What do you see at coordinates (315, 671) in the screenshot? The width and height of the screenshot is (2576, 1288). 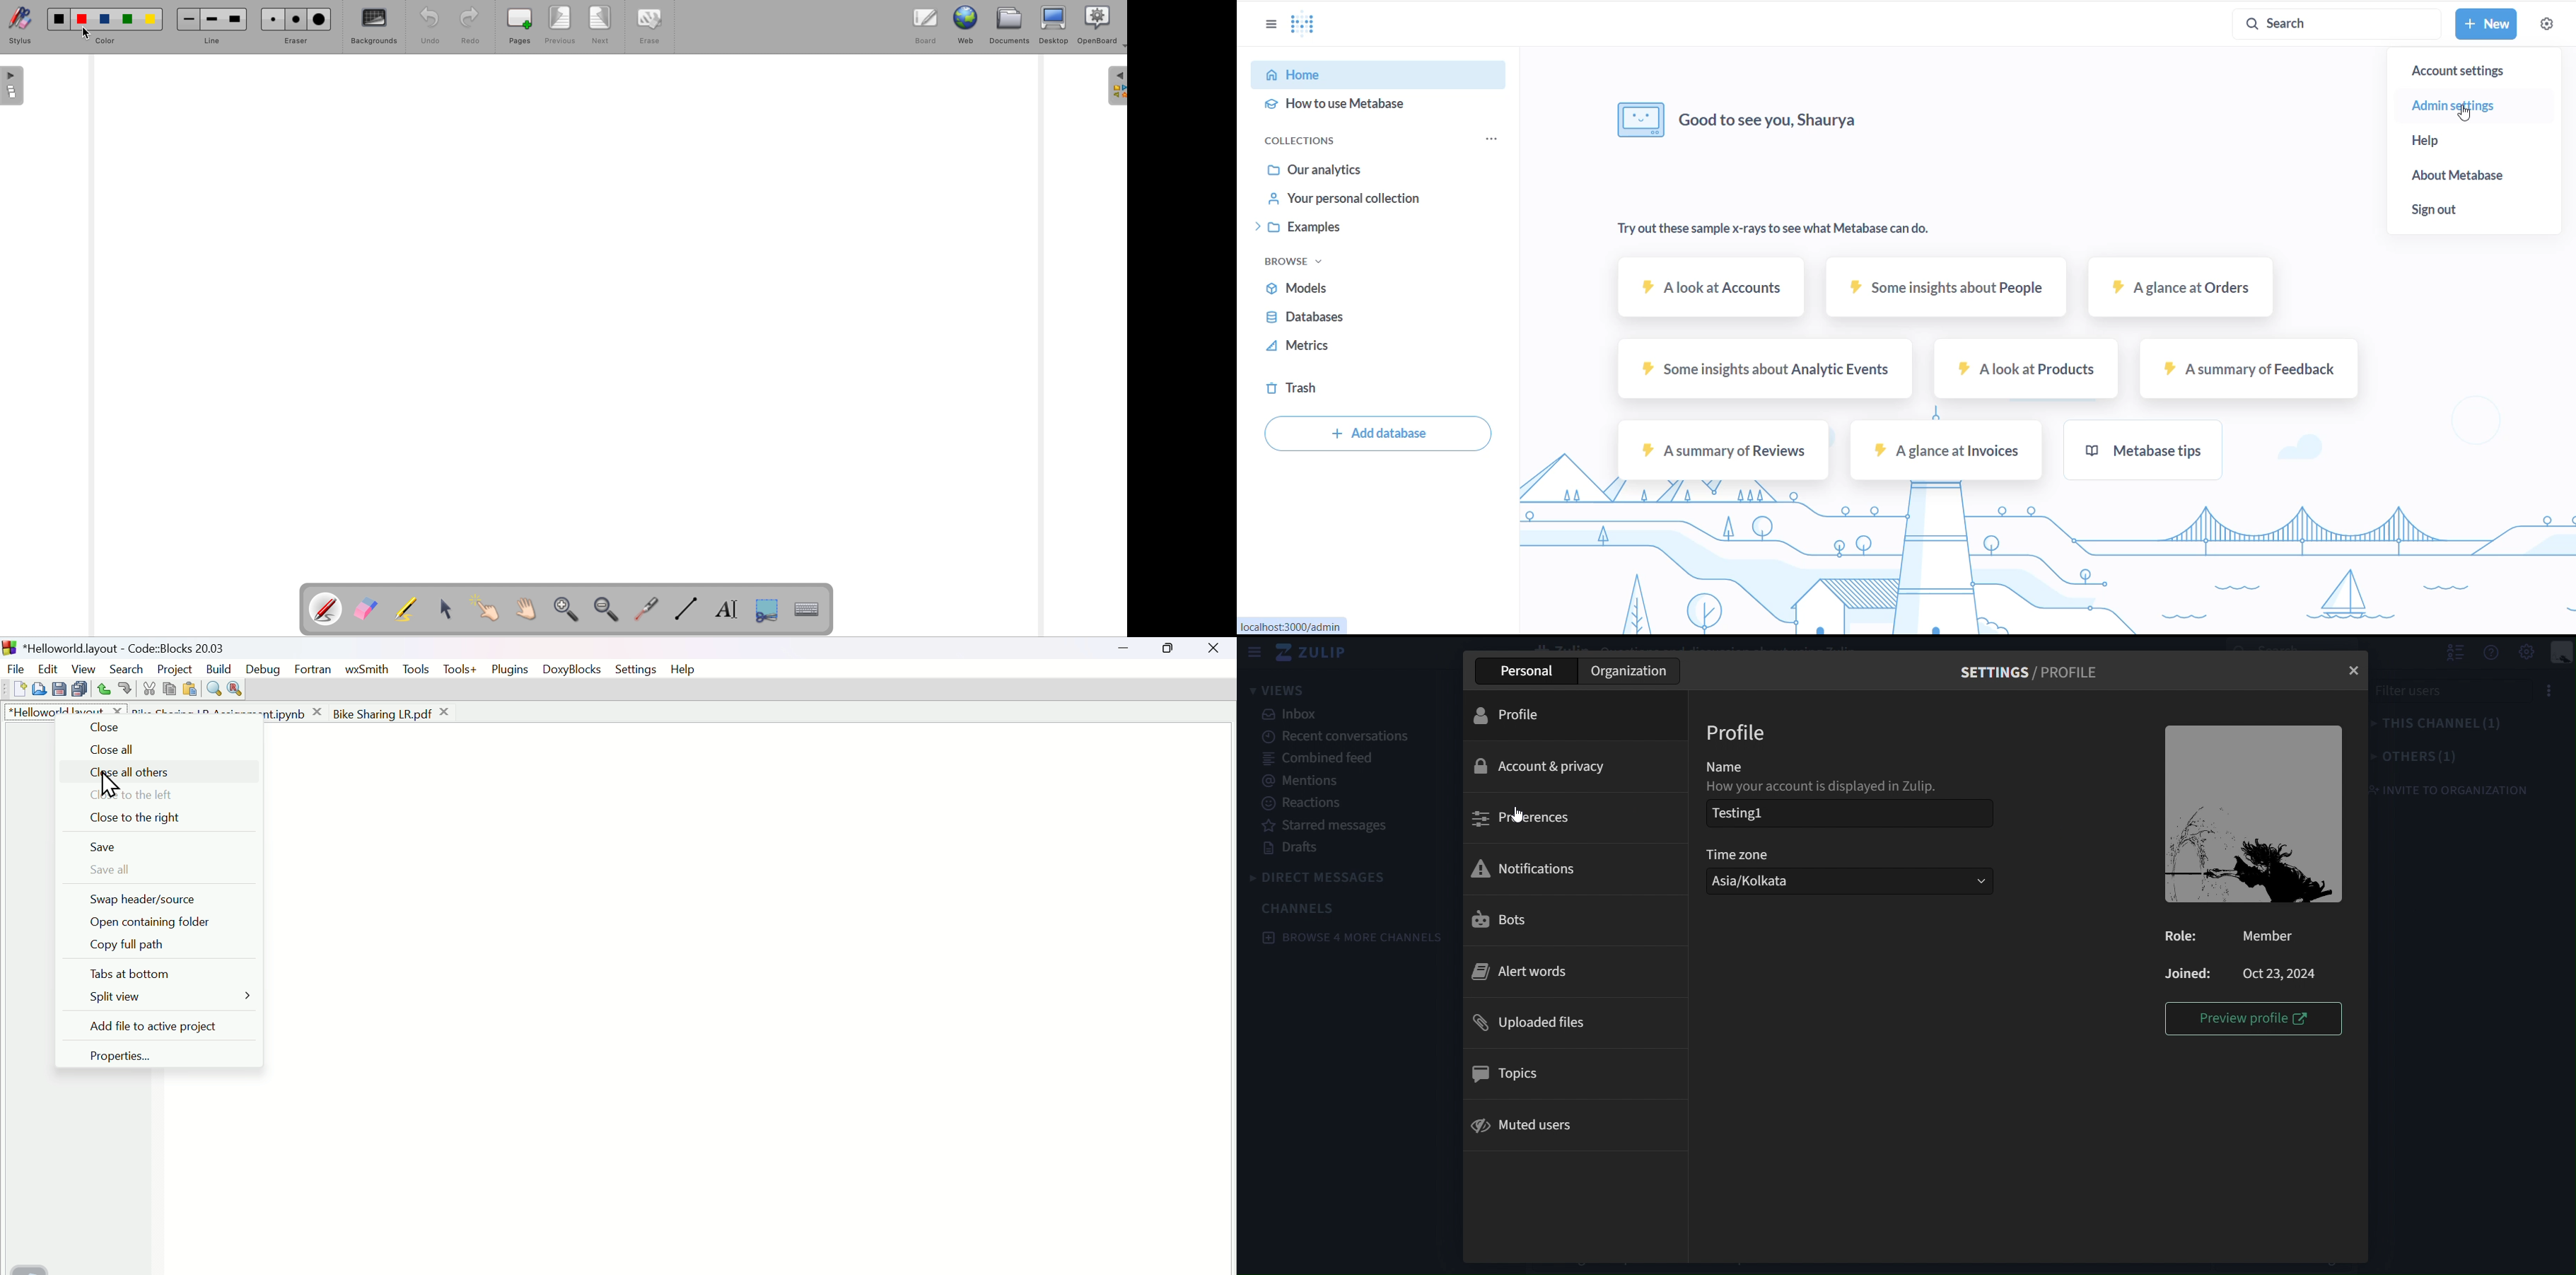 I see `Fortran` at bounding box center [315, 671].